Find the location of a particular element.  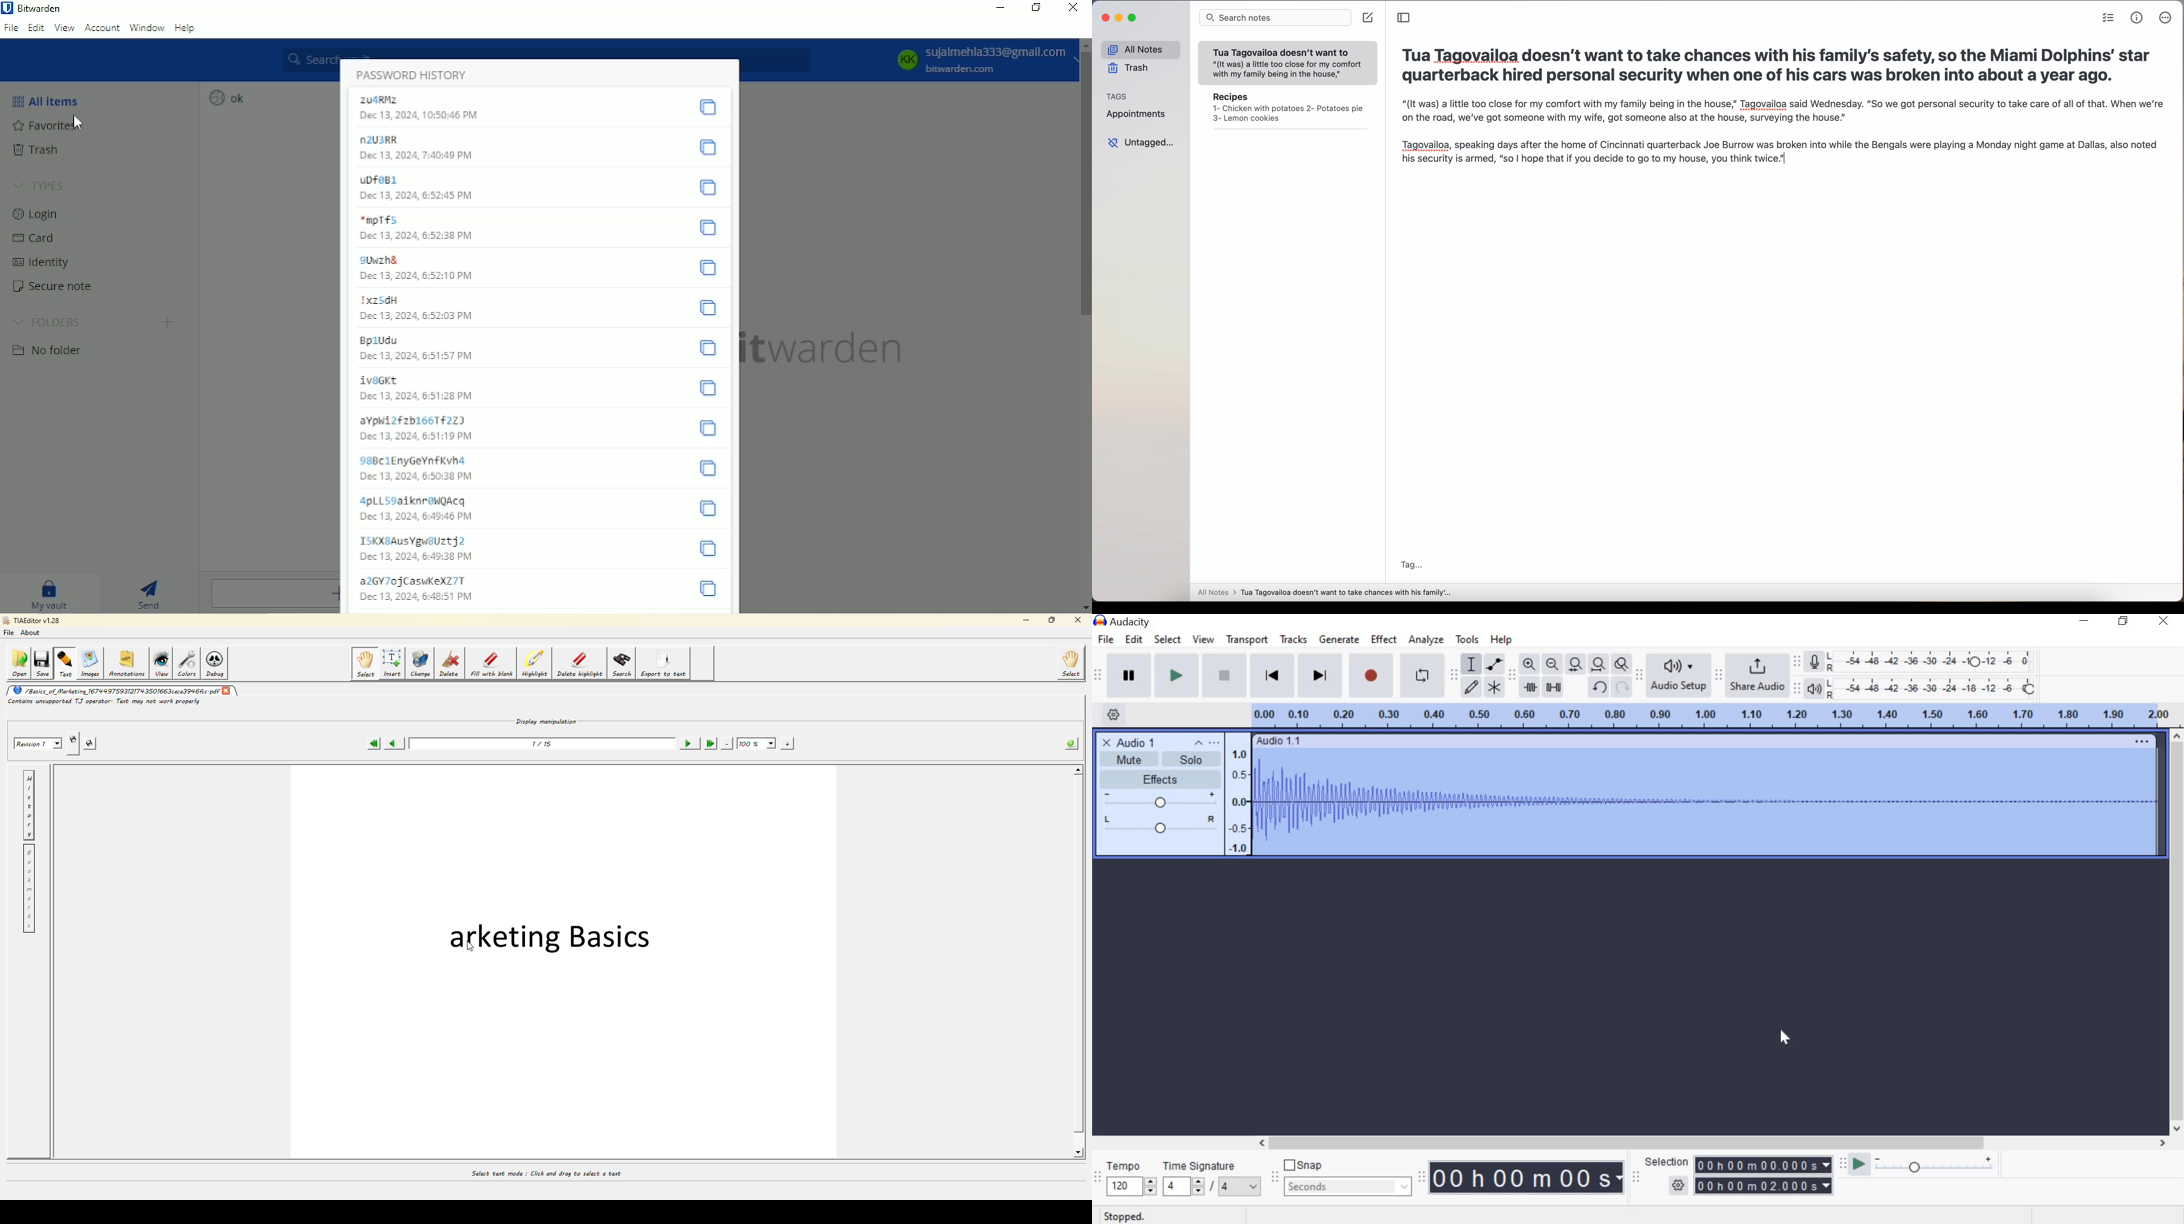

Playback meter toolbar is located at coordinates (1796, 689).